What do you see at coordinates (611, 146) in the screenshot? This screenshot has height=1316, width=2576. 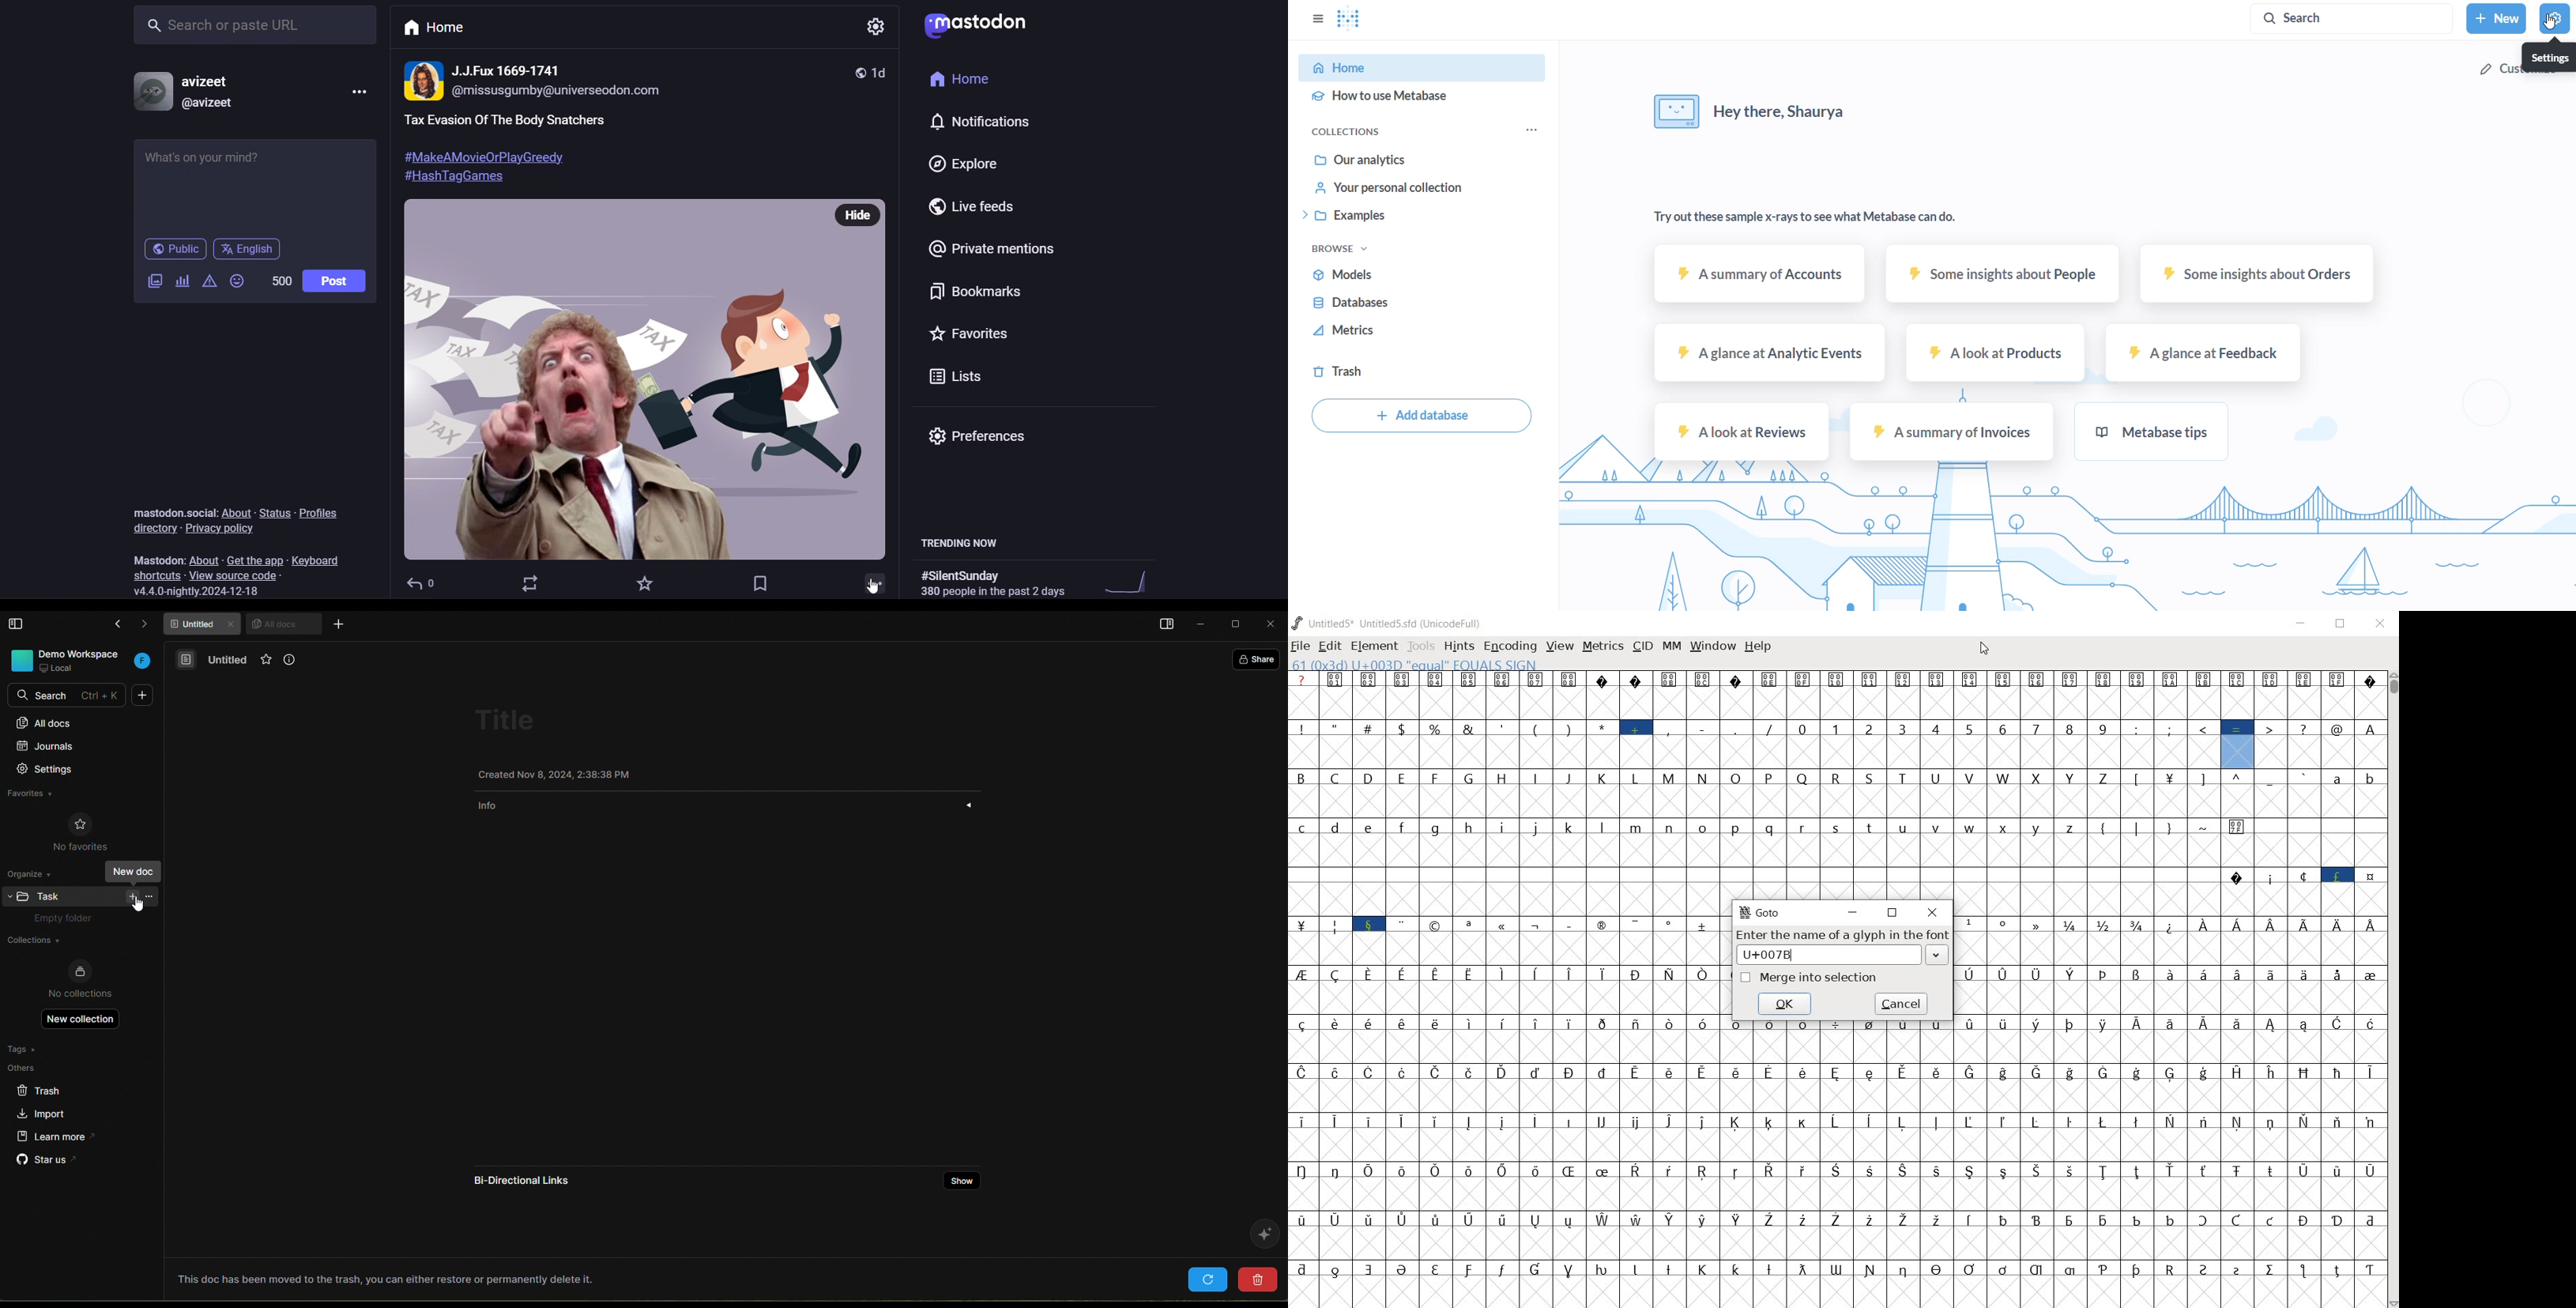 I see `post` at bounding box center [611, 146].